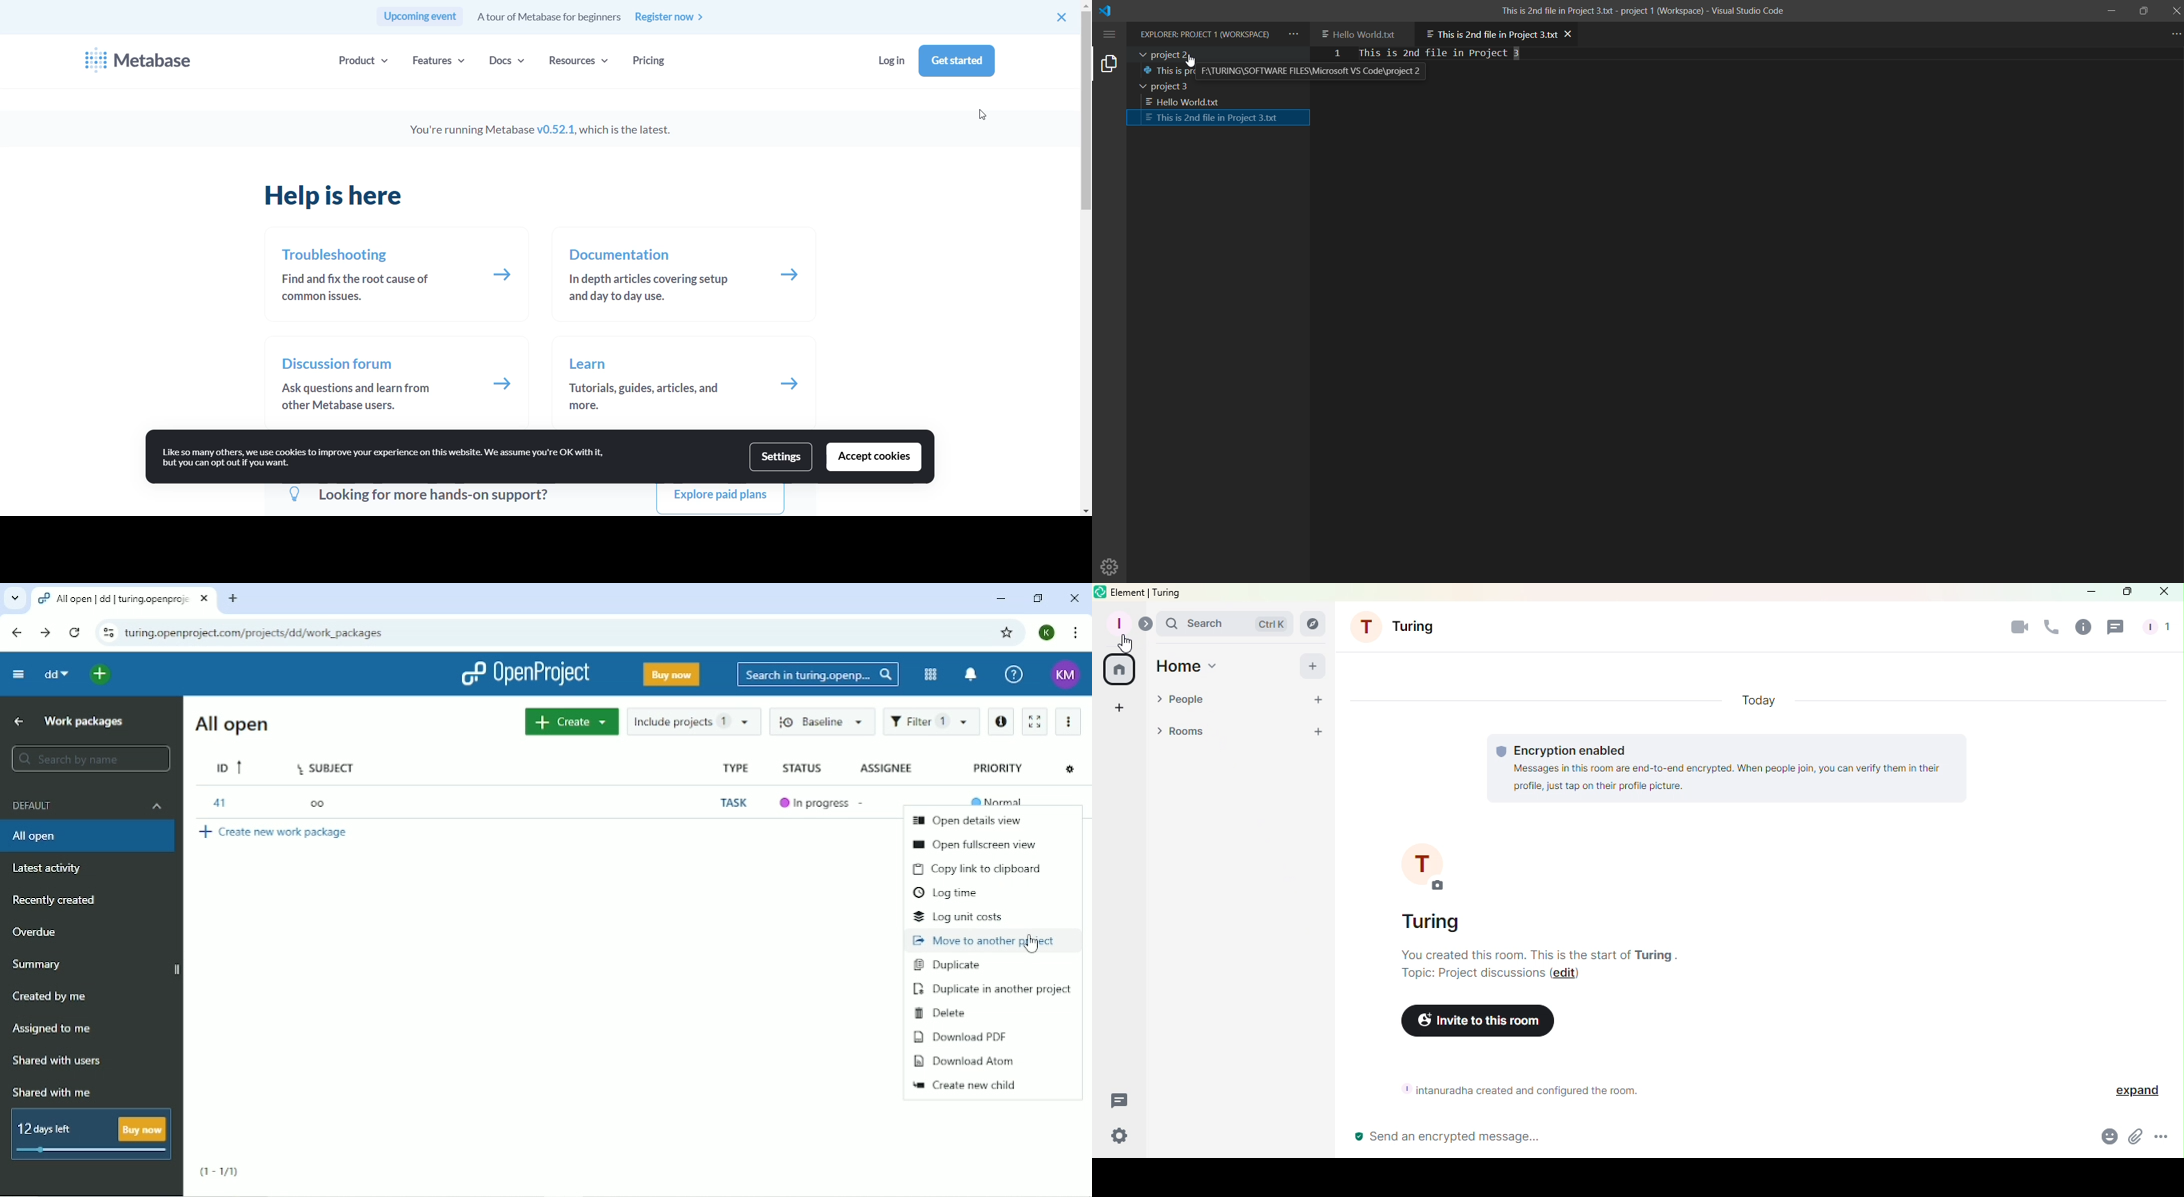 The image size is (2184, 1204). Describe the element at coordinates (1130, 593) in the screenshot. I see `element` at that location.